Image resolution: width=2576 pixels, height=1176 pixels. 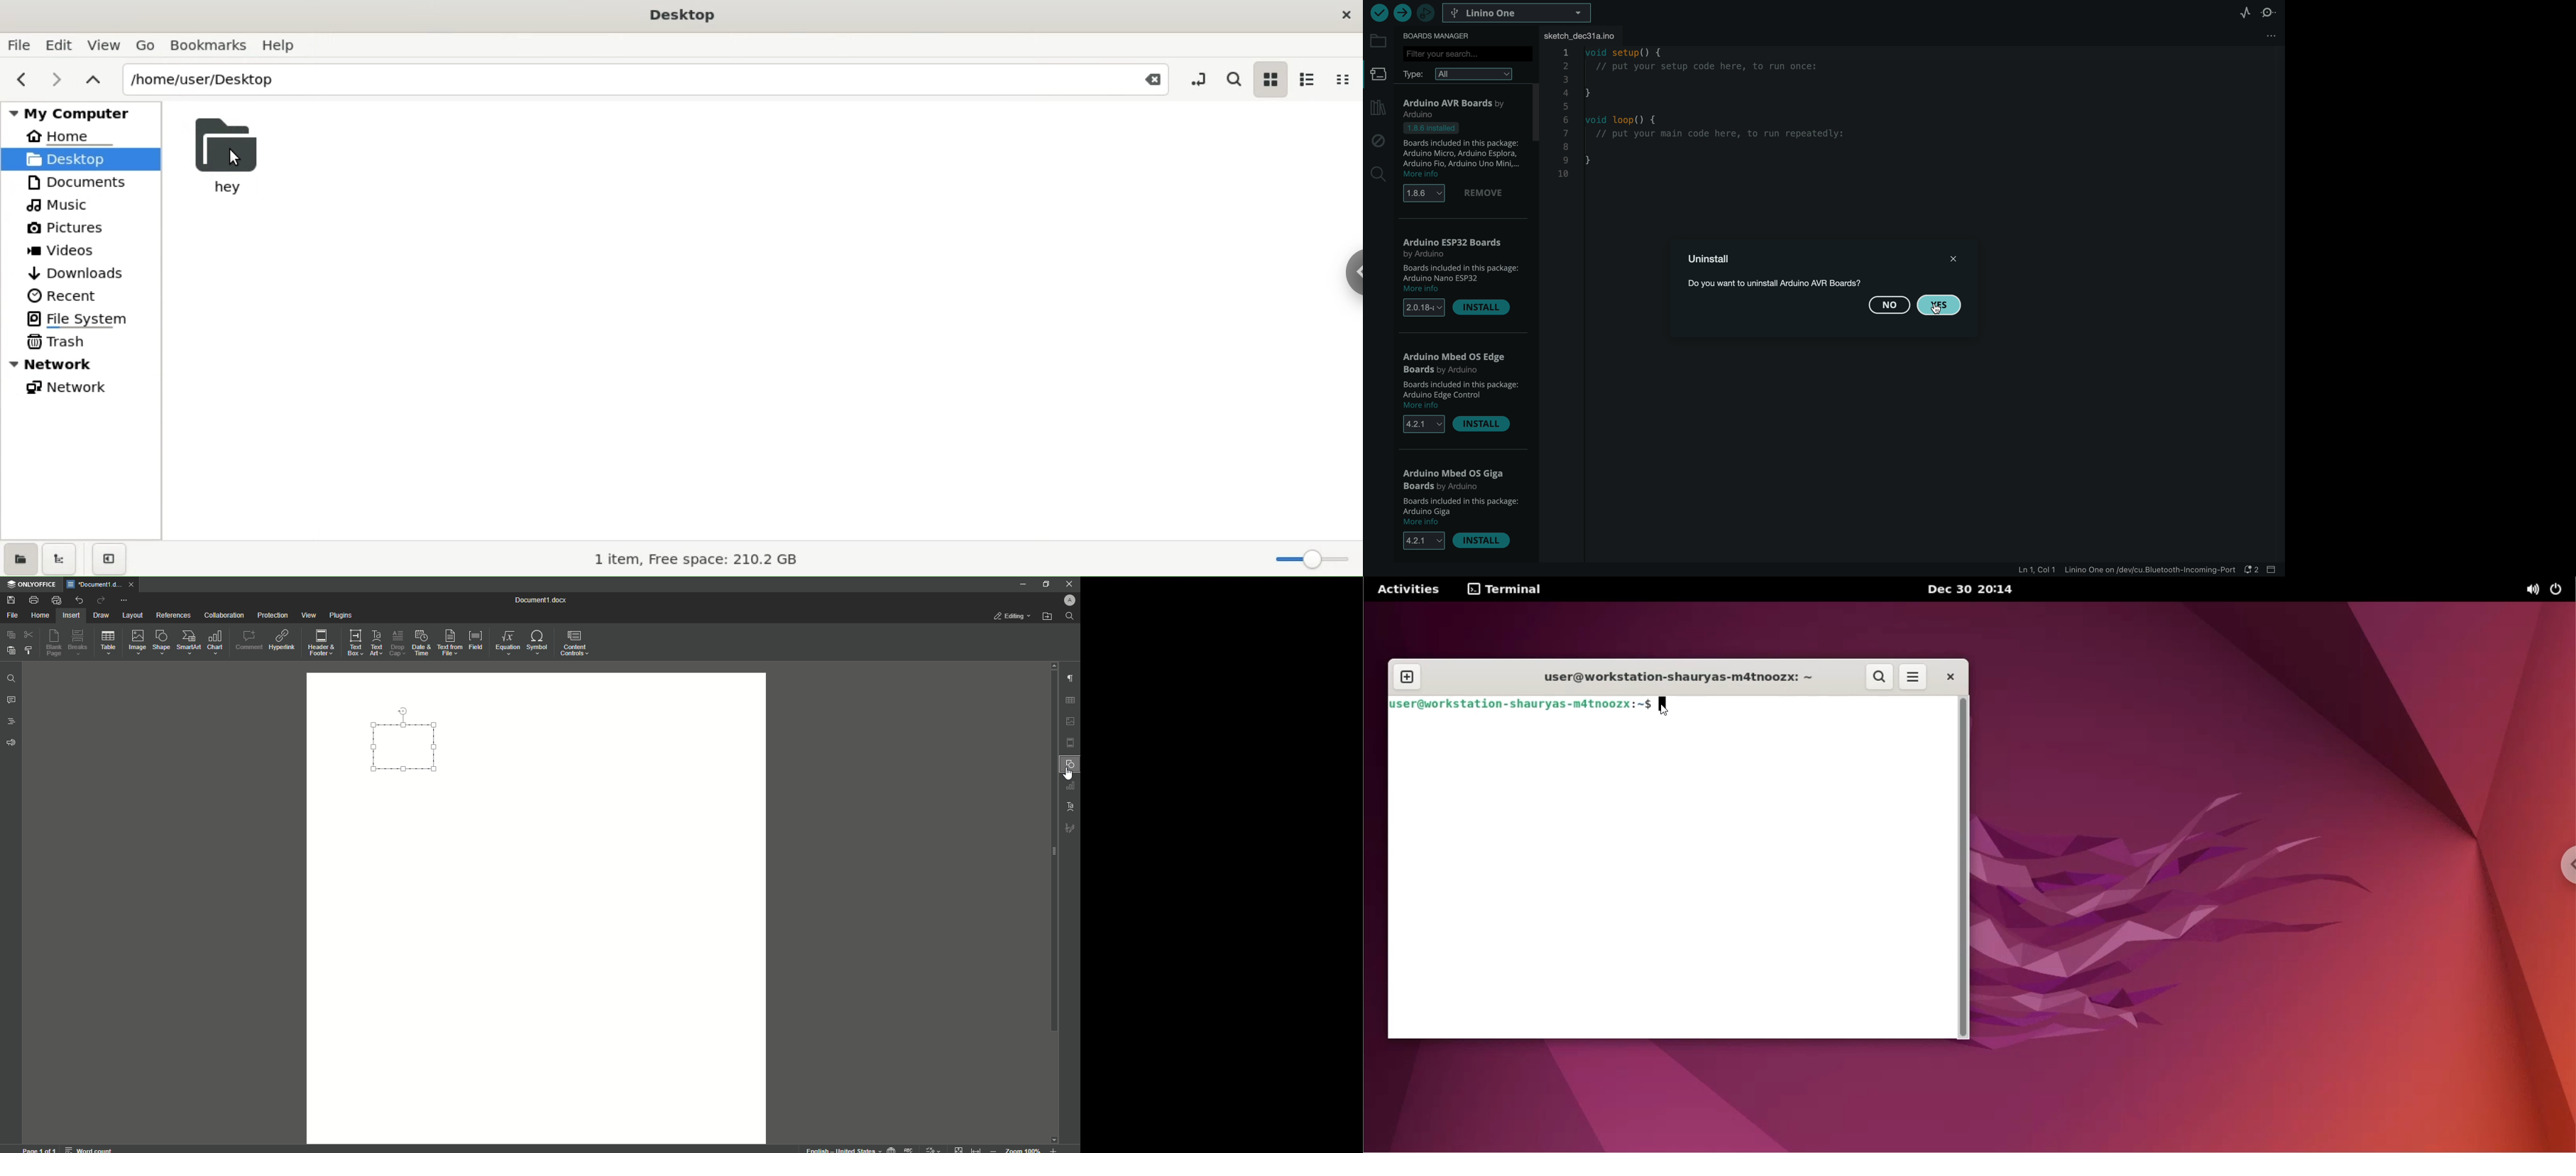 What do you see at coordinates (12, 616) in the screenshot?
I see `File` at bounding box center [12, 616].